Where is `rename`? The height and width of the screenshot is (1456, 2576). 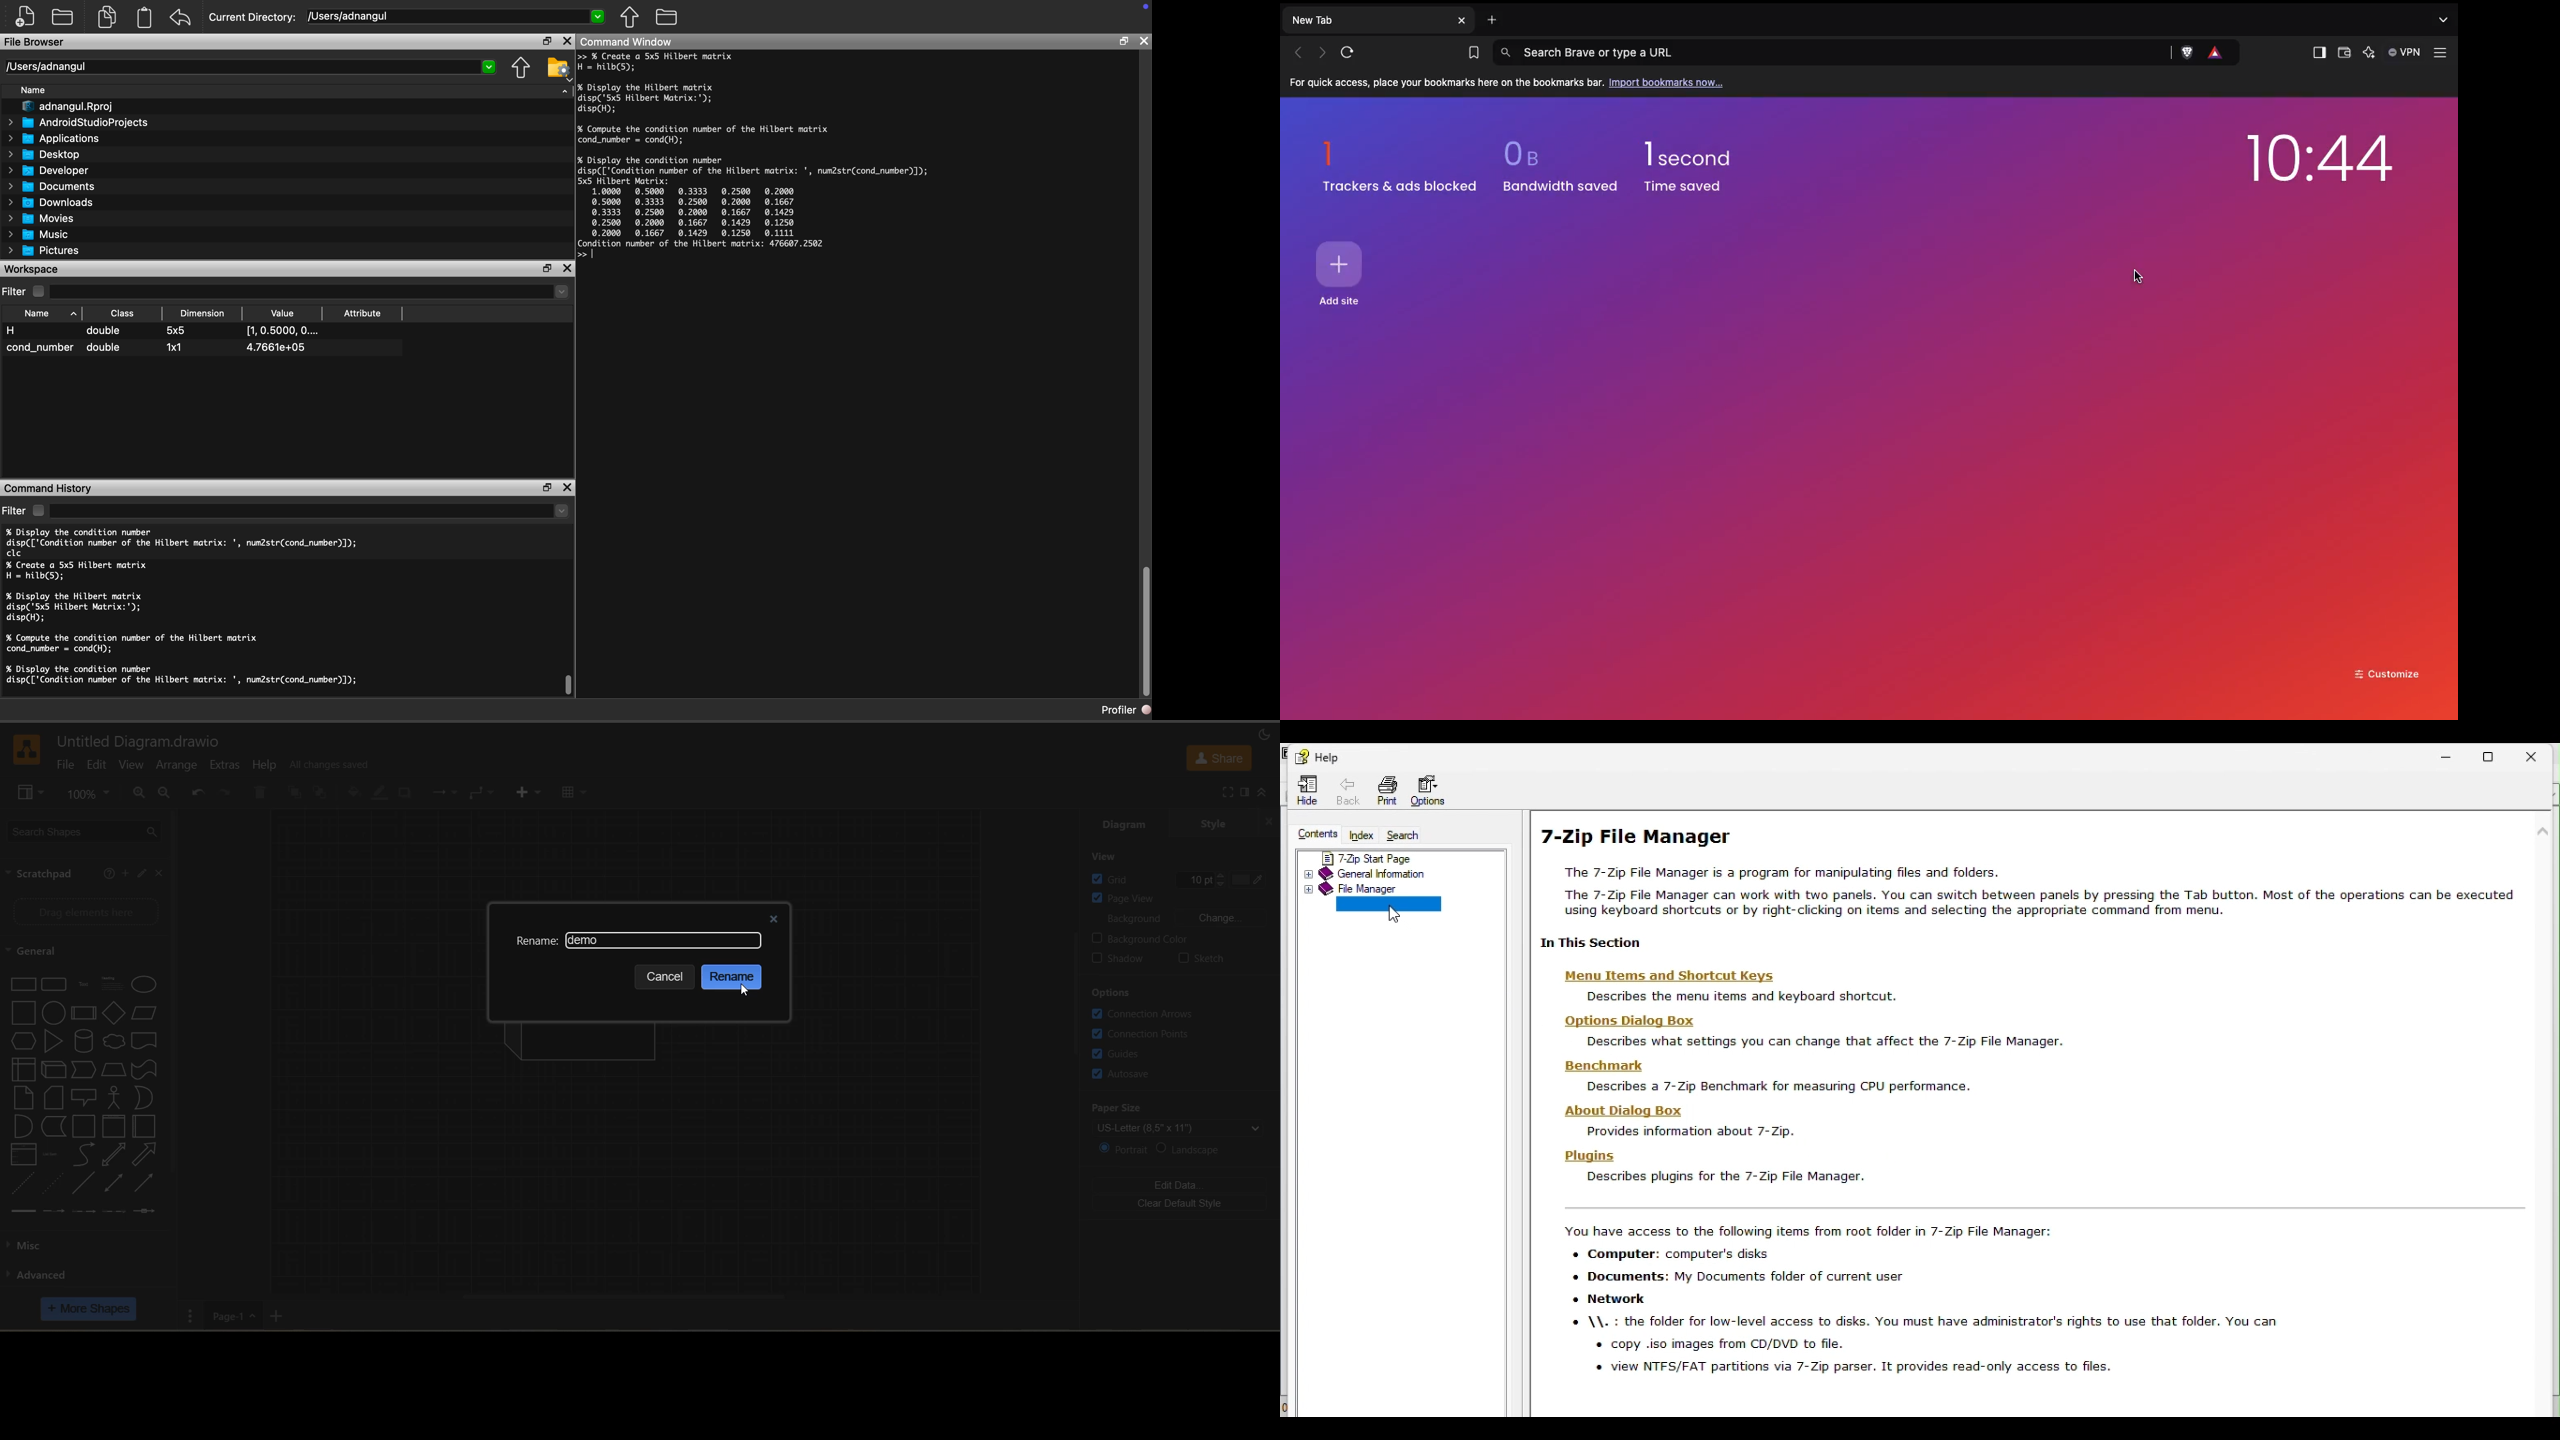
rename is located at coordinates (537, 942).